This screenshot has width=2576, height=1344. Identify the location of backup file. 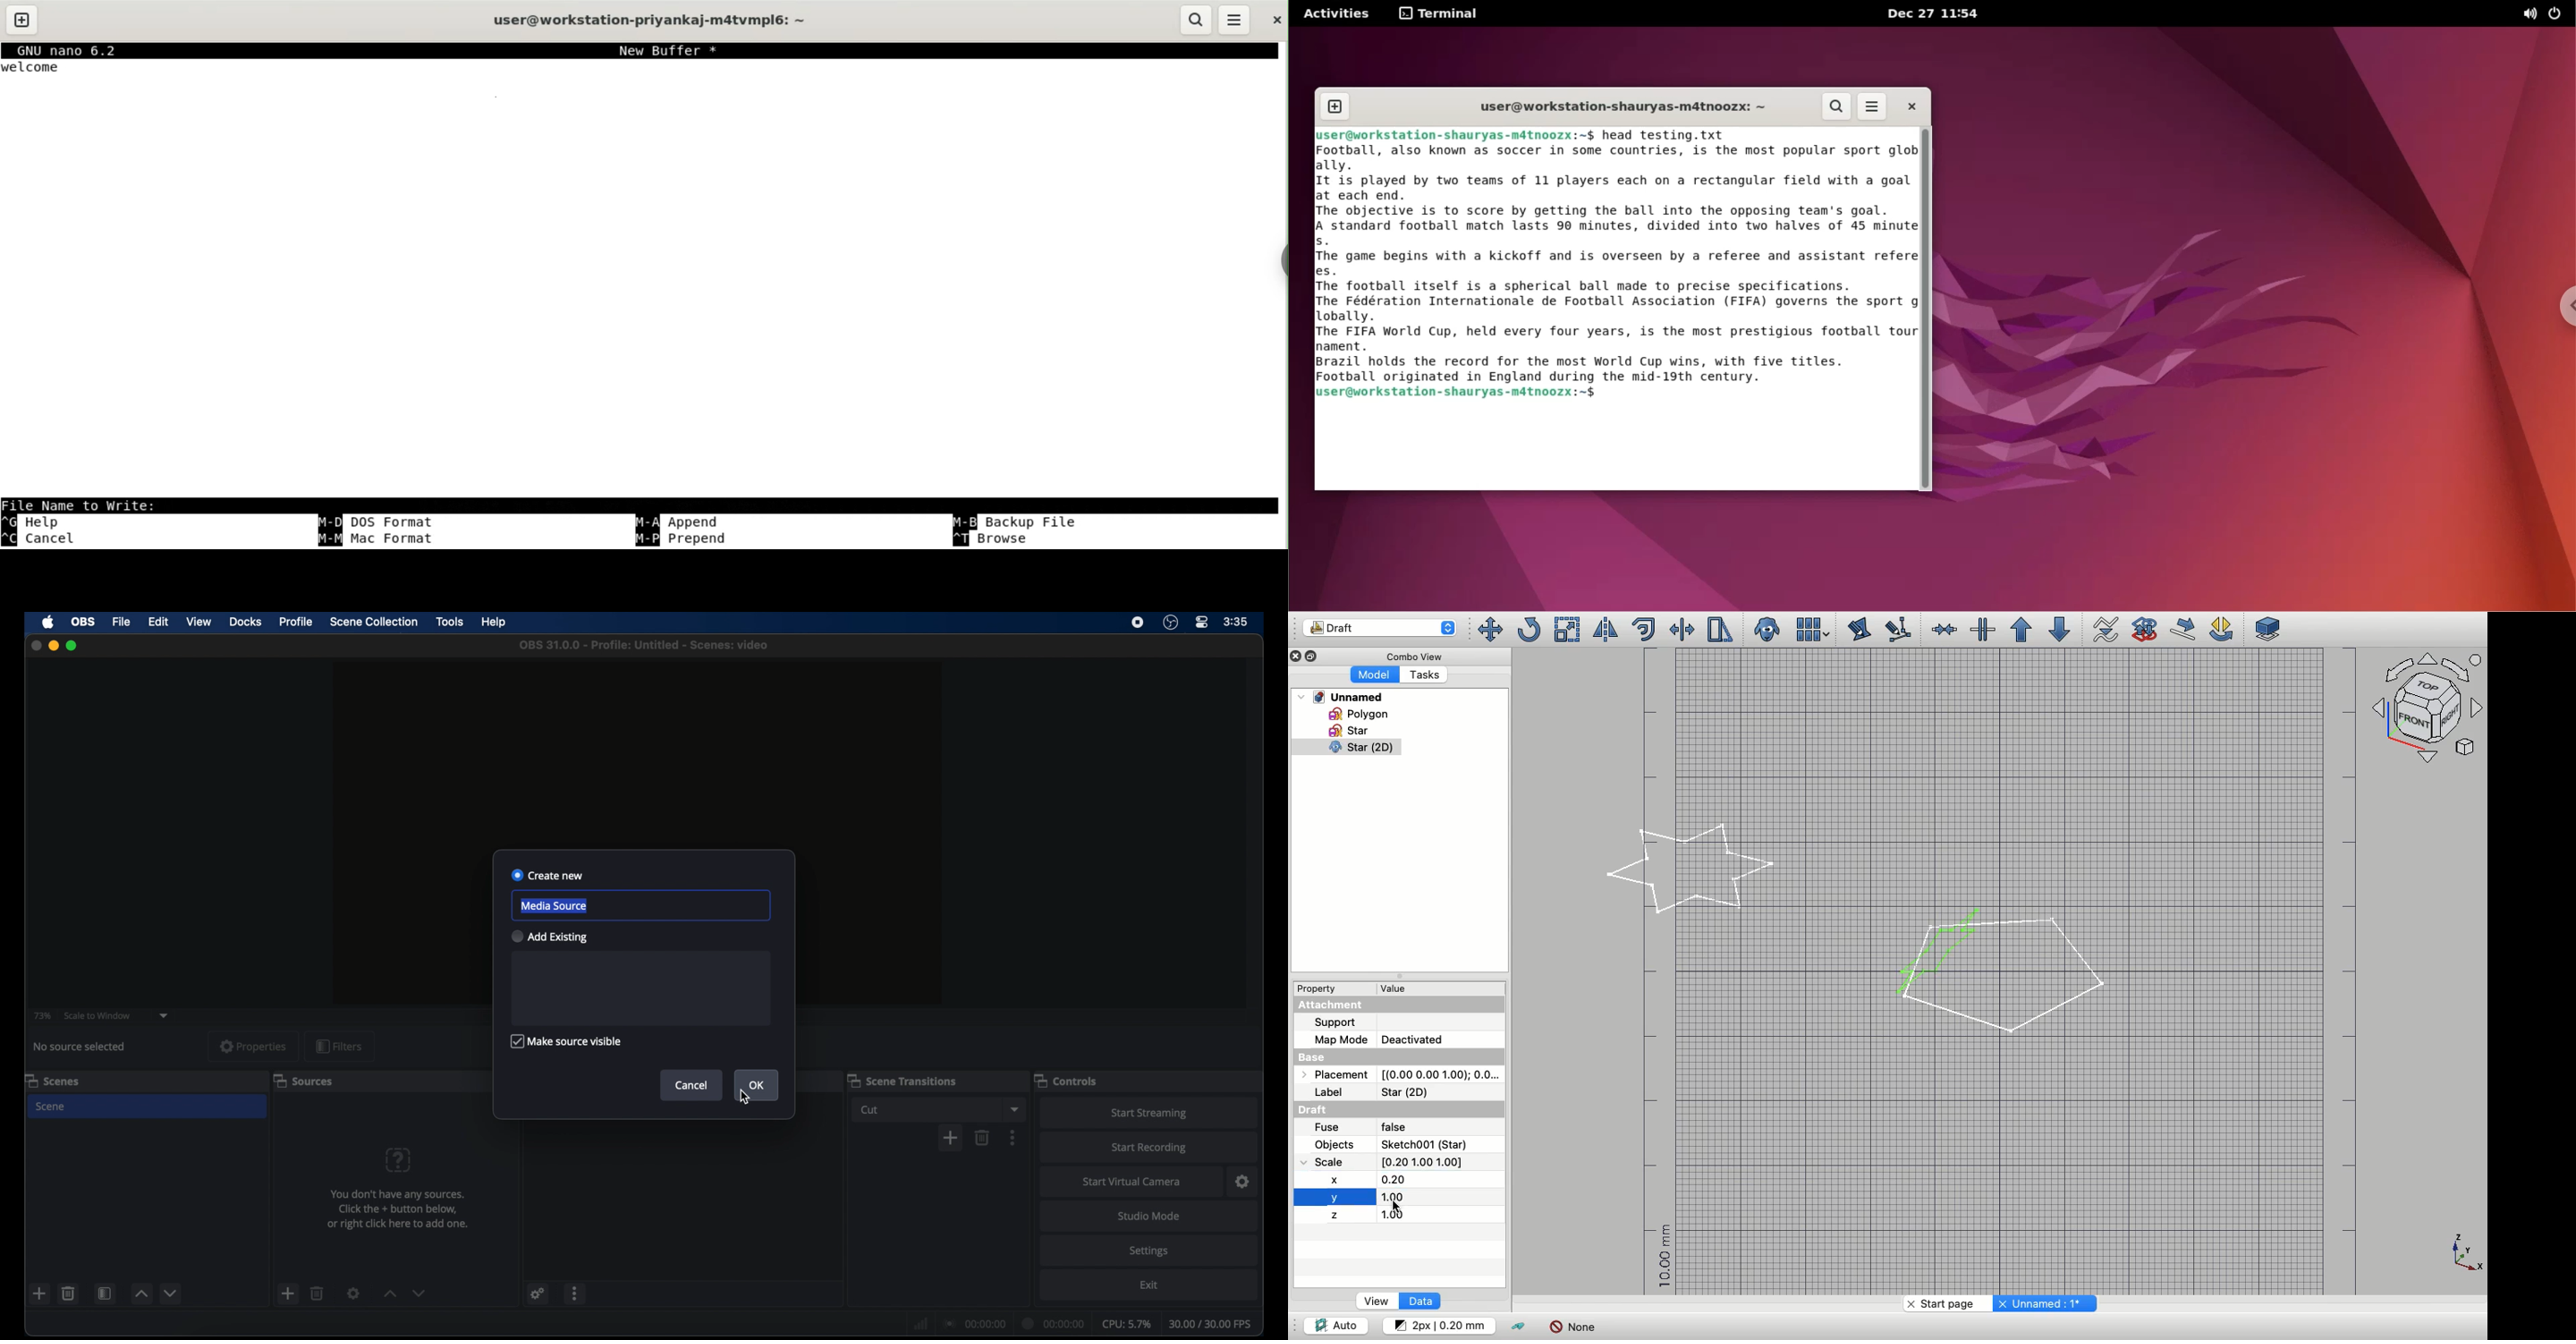
(1013, 522).